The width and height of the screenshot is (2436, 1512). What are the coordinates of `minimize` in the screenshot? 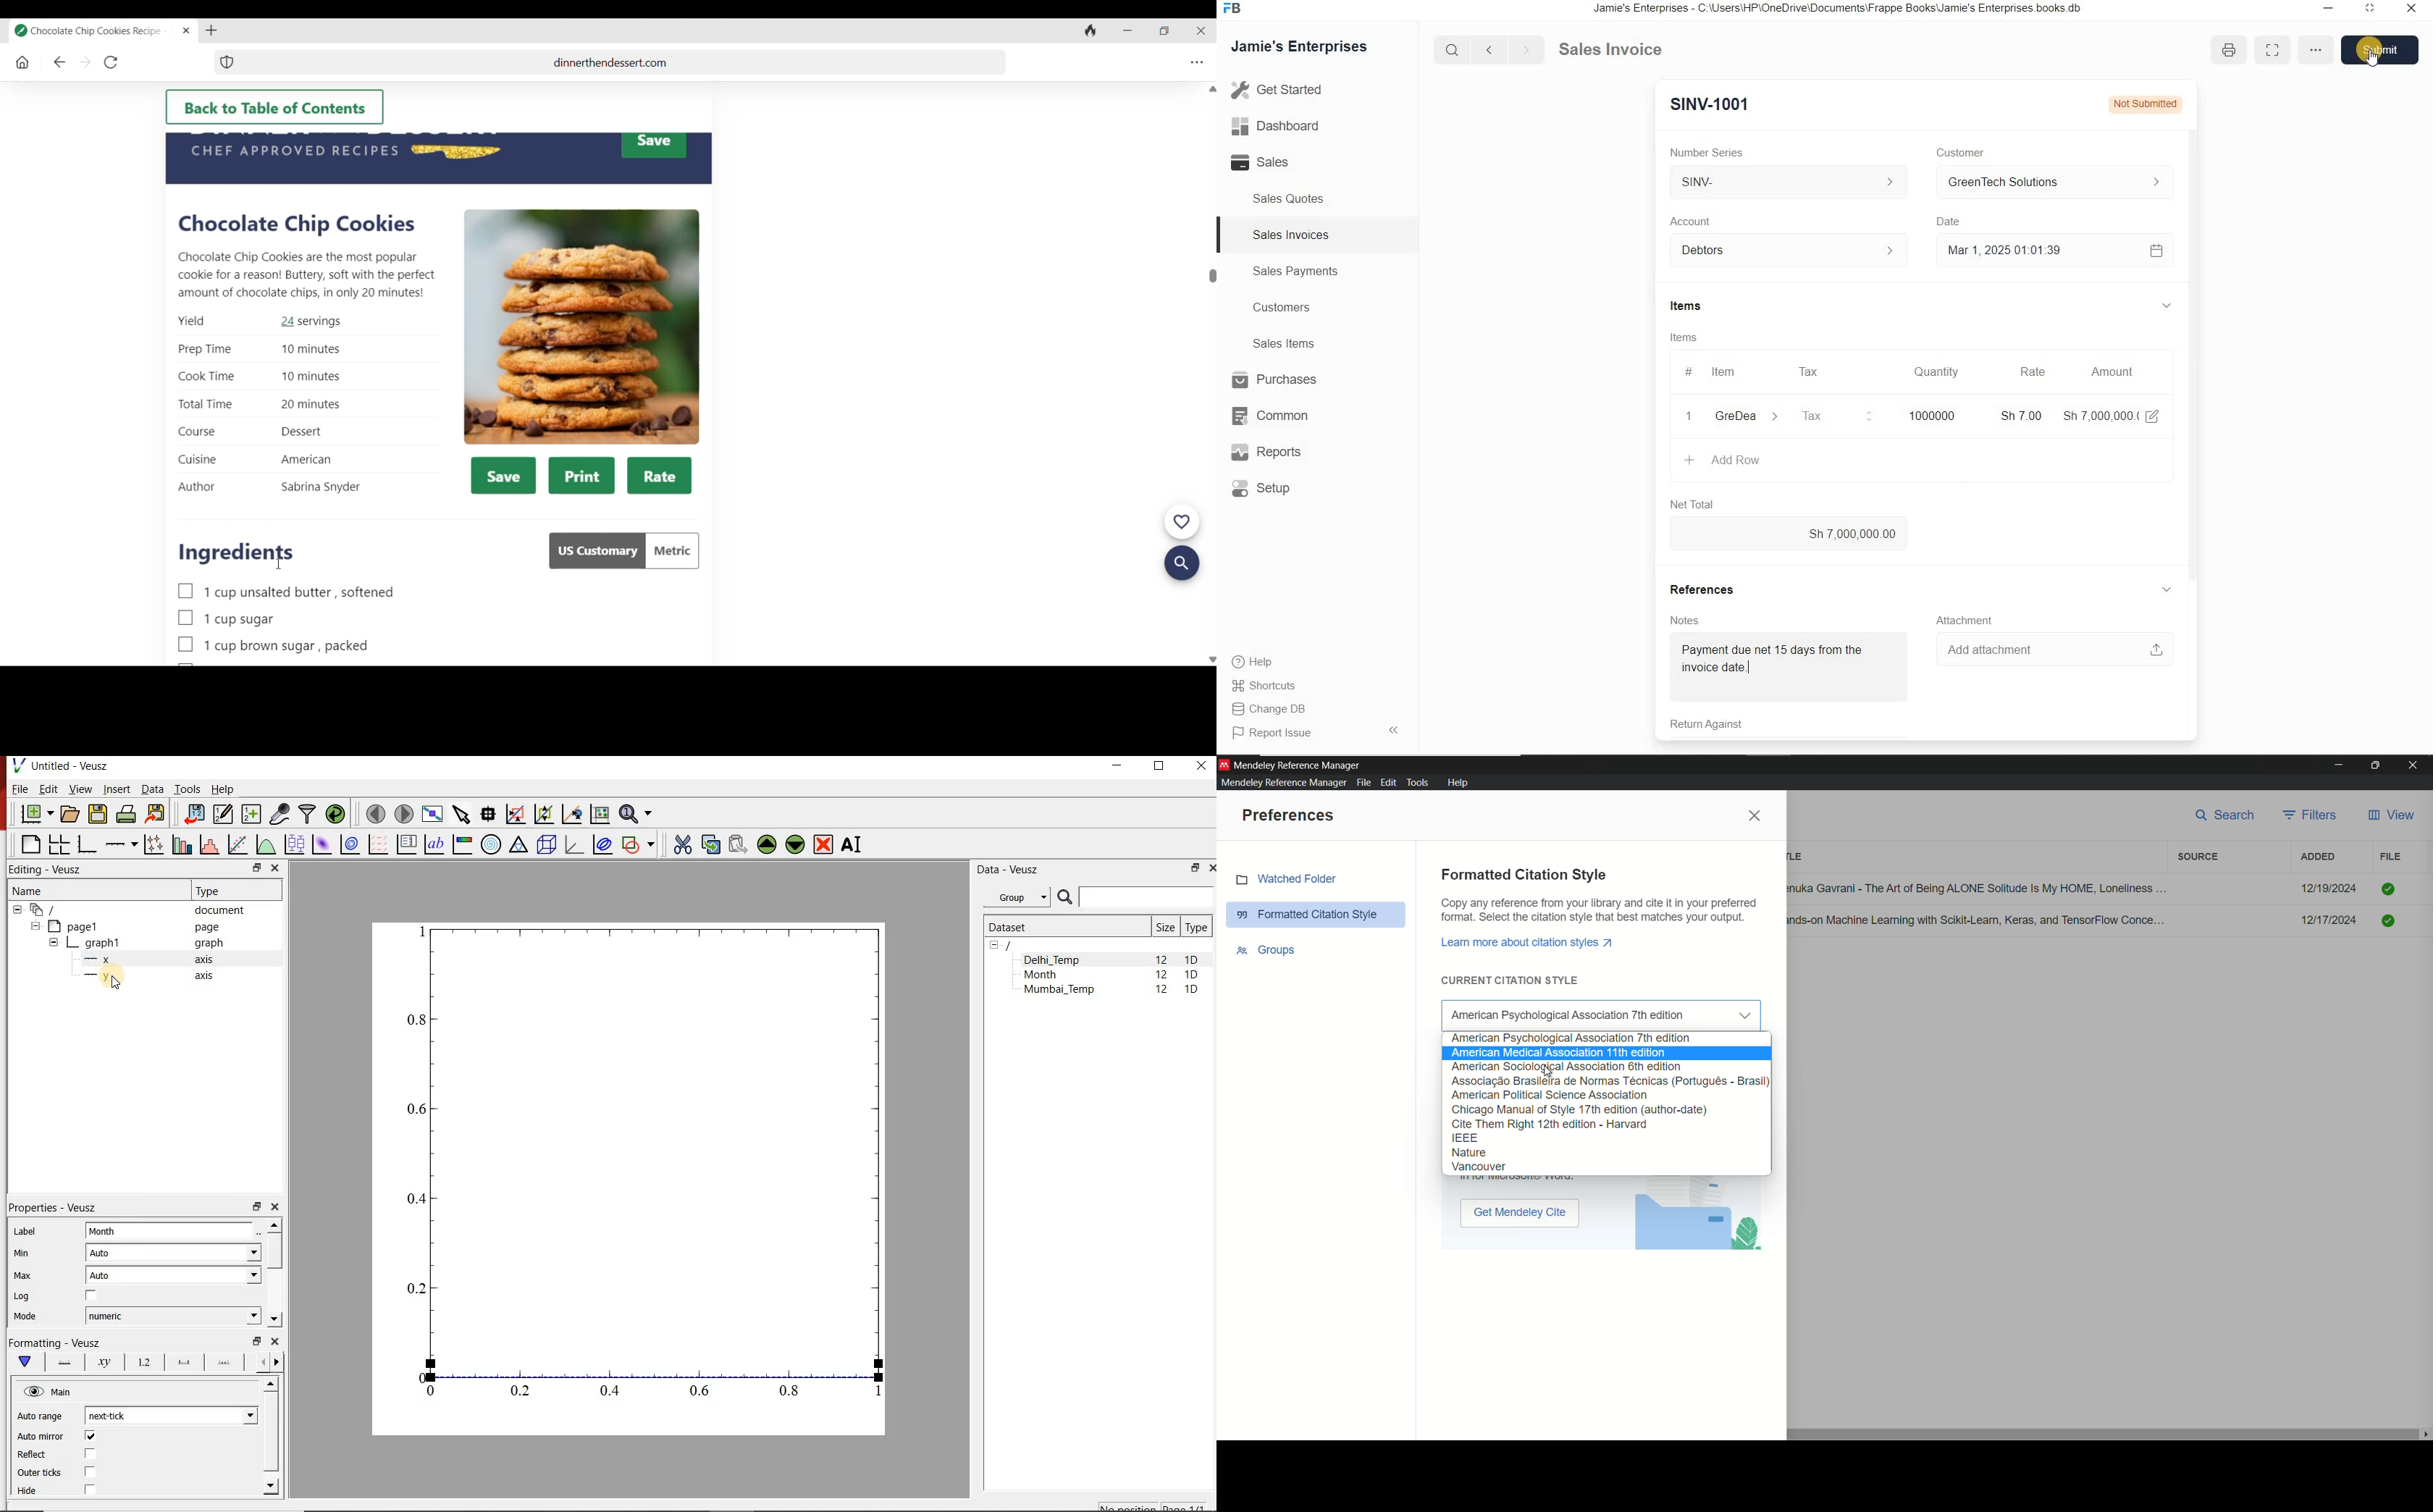 It's located at (2338, 766).